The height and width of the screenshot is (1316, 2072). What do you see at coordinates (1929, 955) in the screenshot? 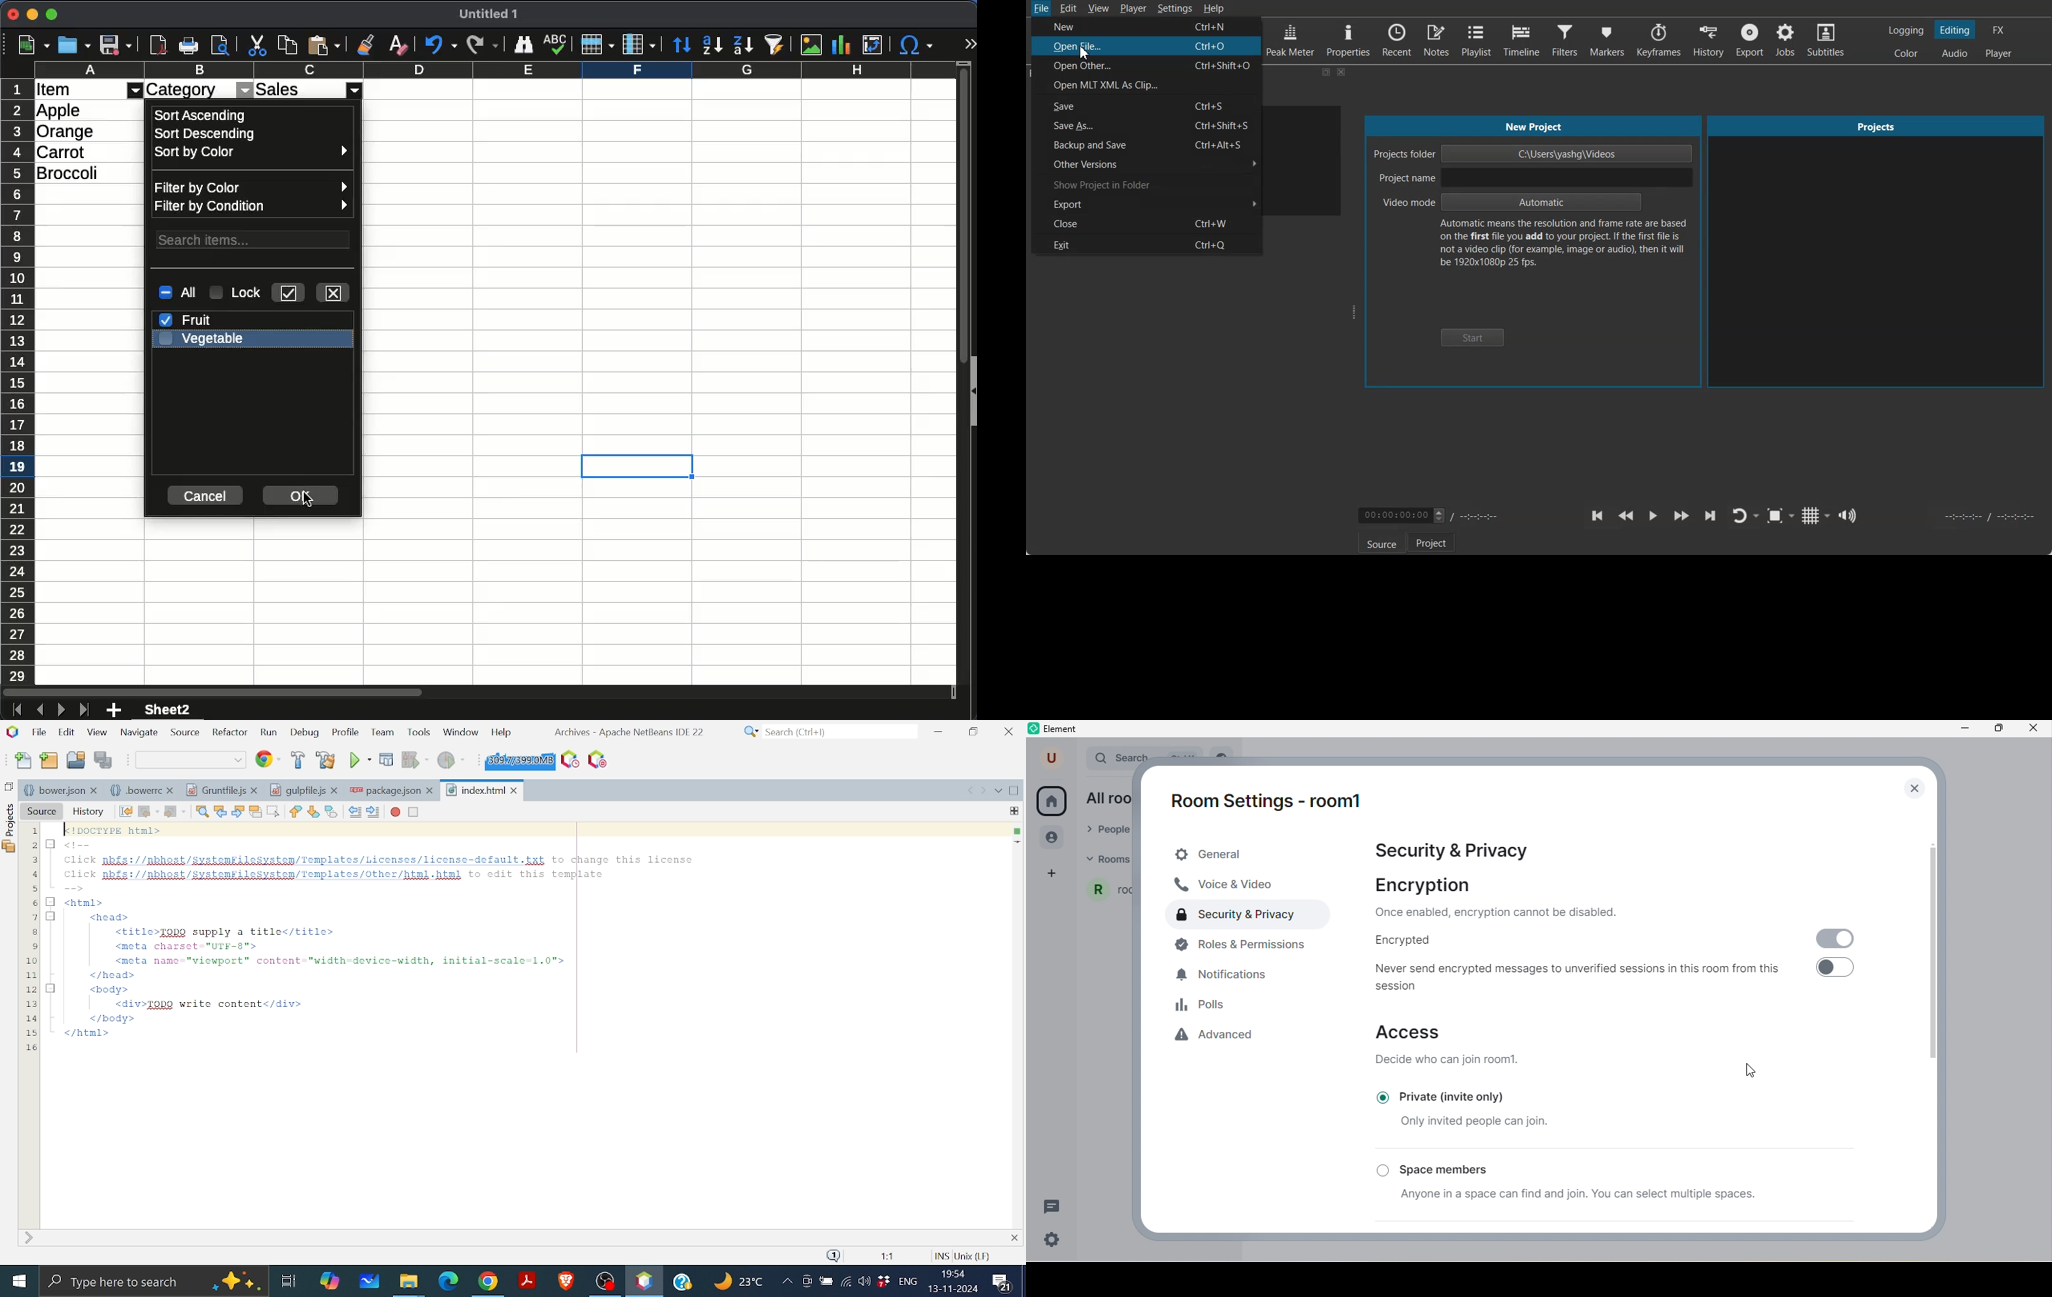
I see `vertical scroll bar` at bounding box center [1929, 955].